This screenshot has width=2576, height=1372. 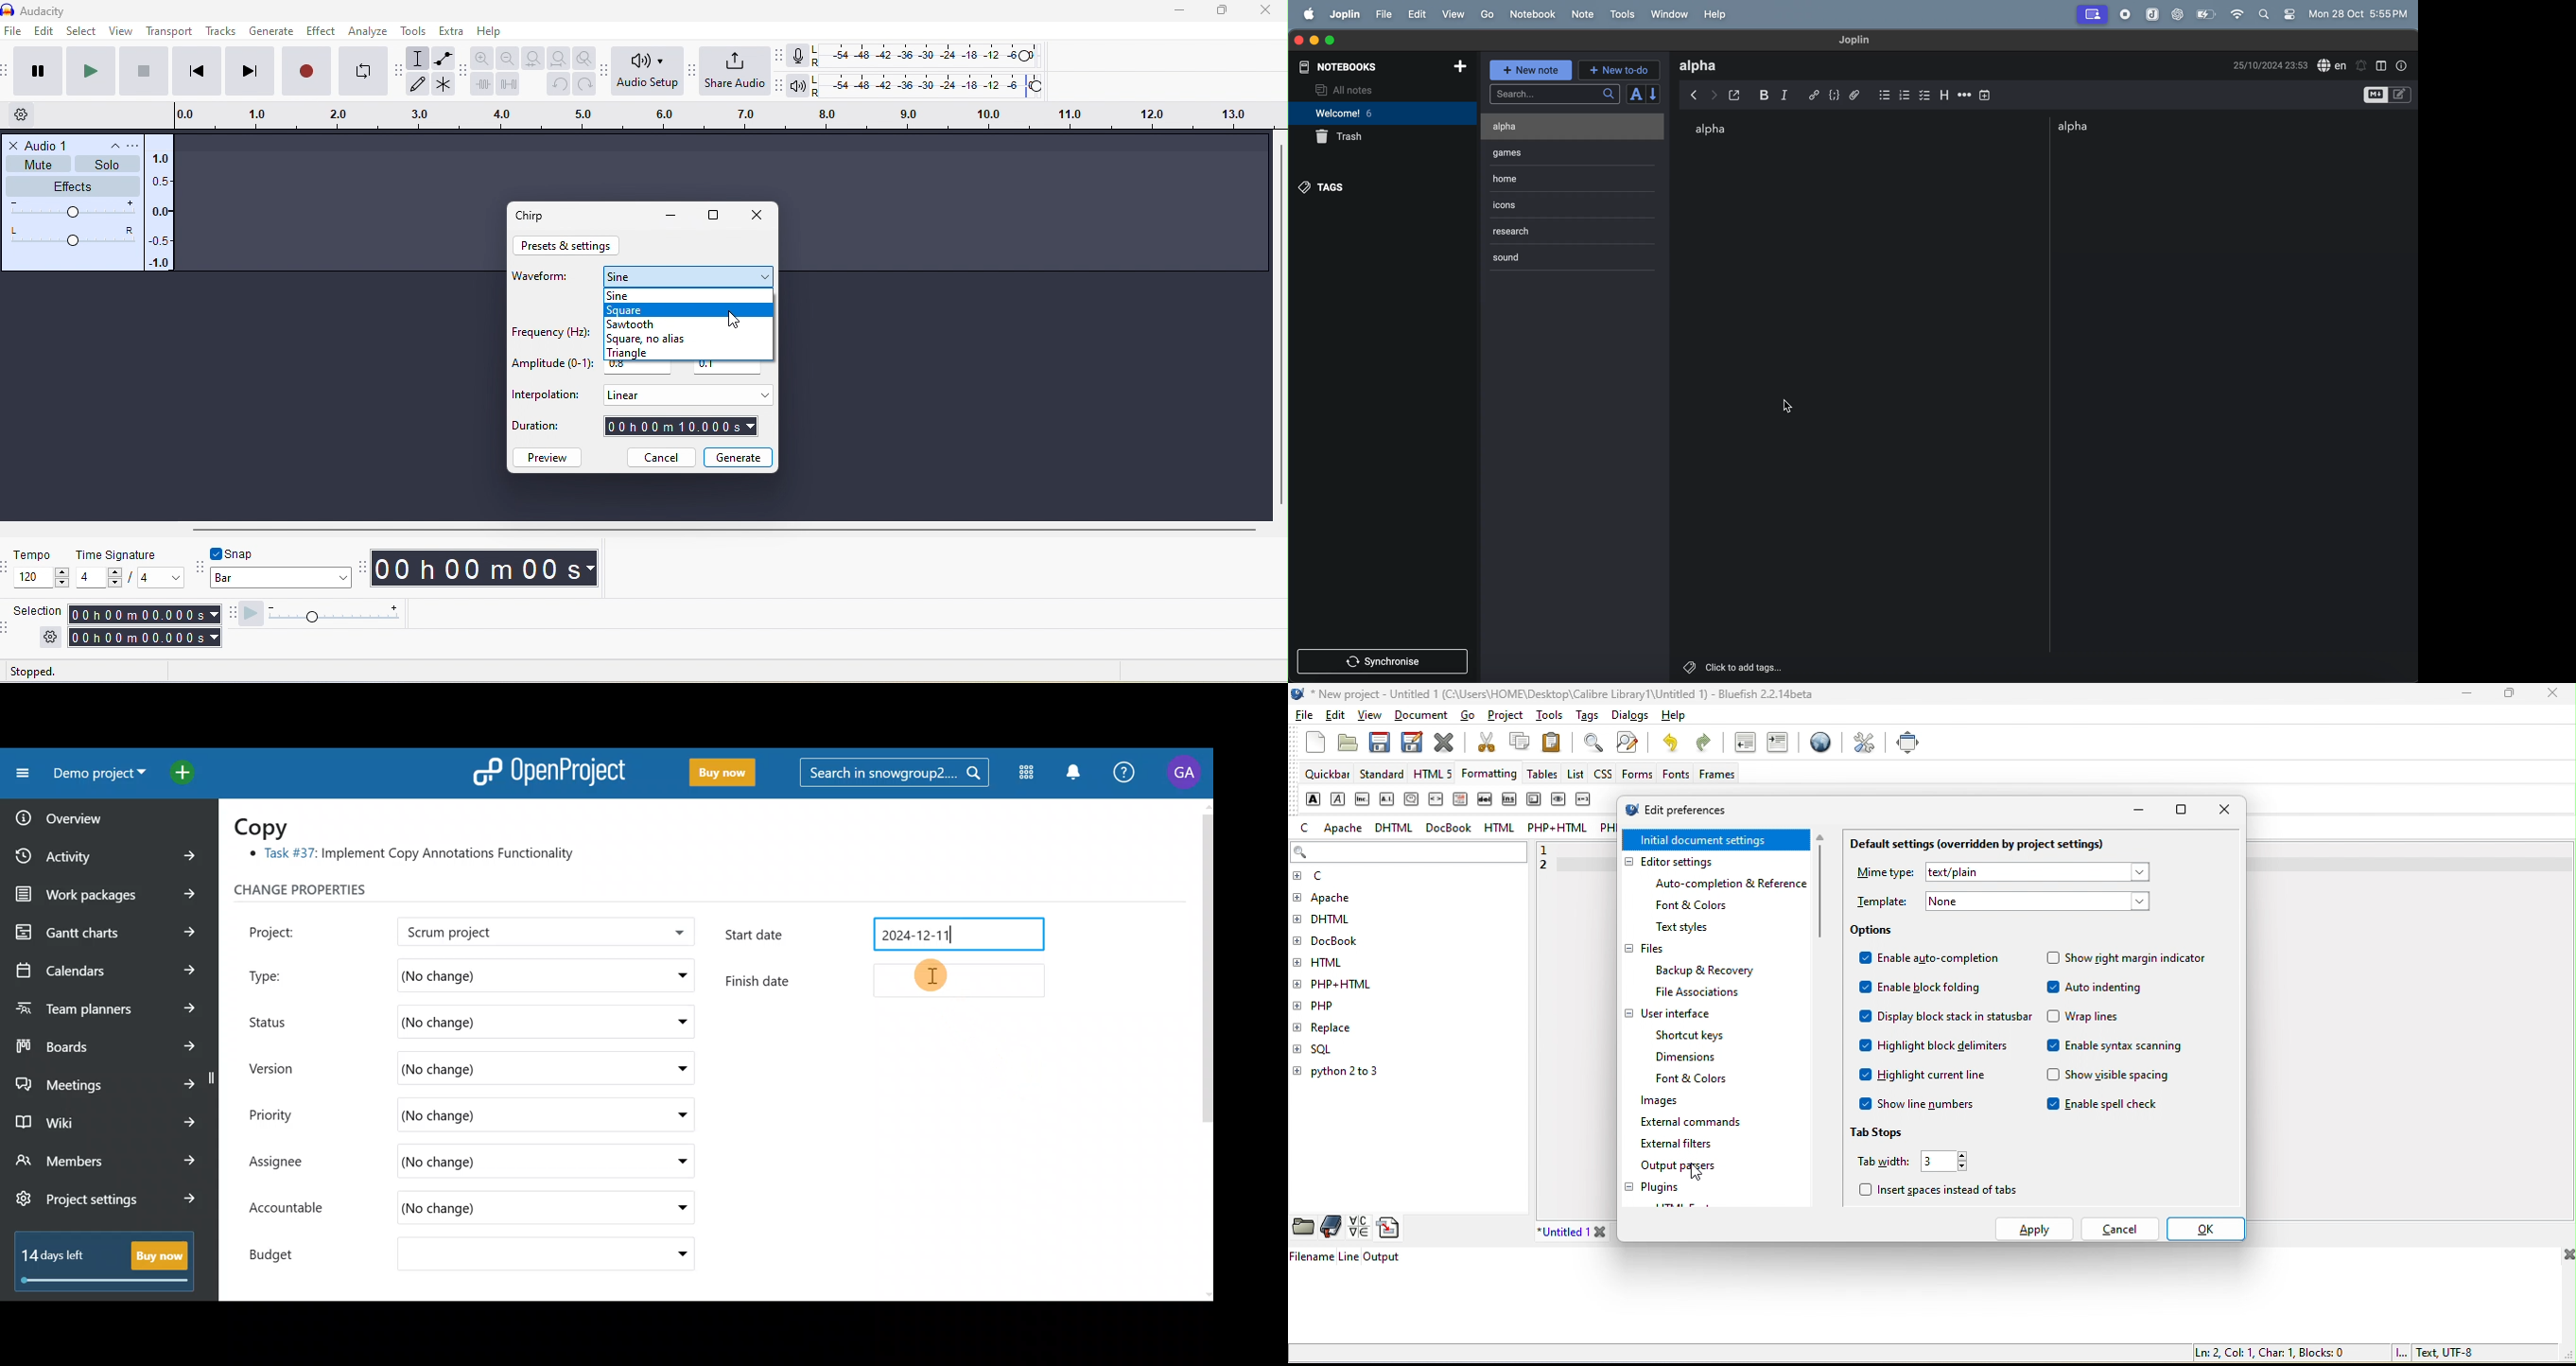 I want to click on note games, so click(x=1548, y=152).